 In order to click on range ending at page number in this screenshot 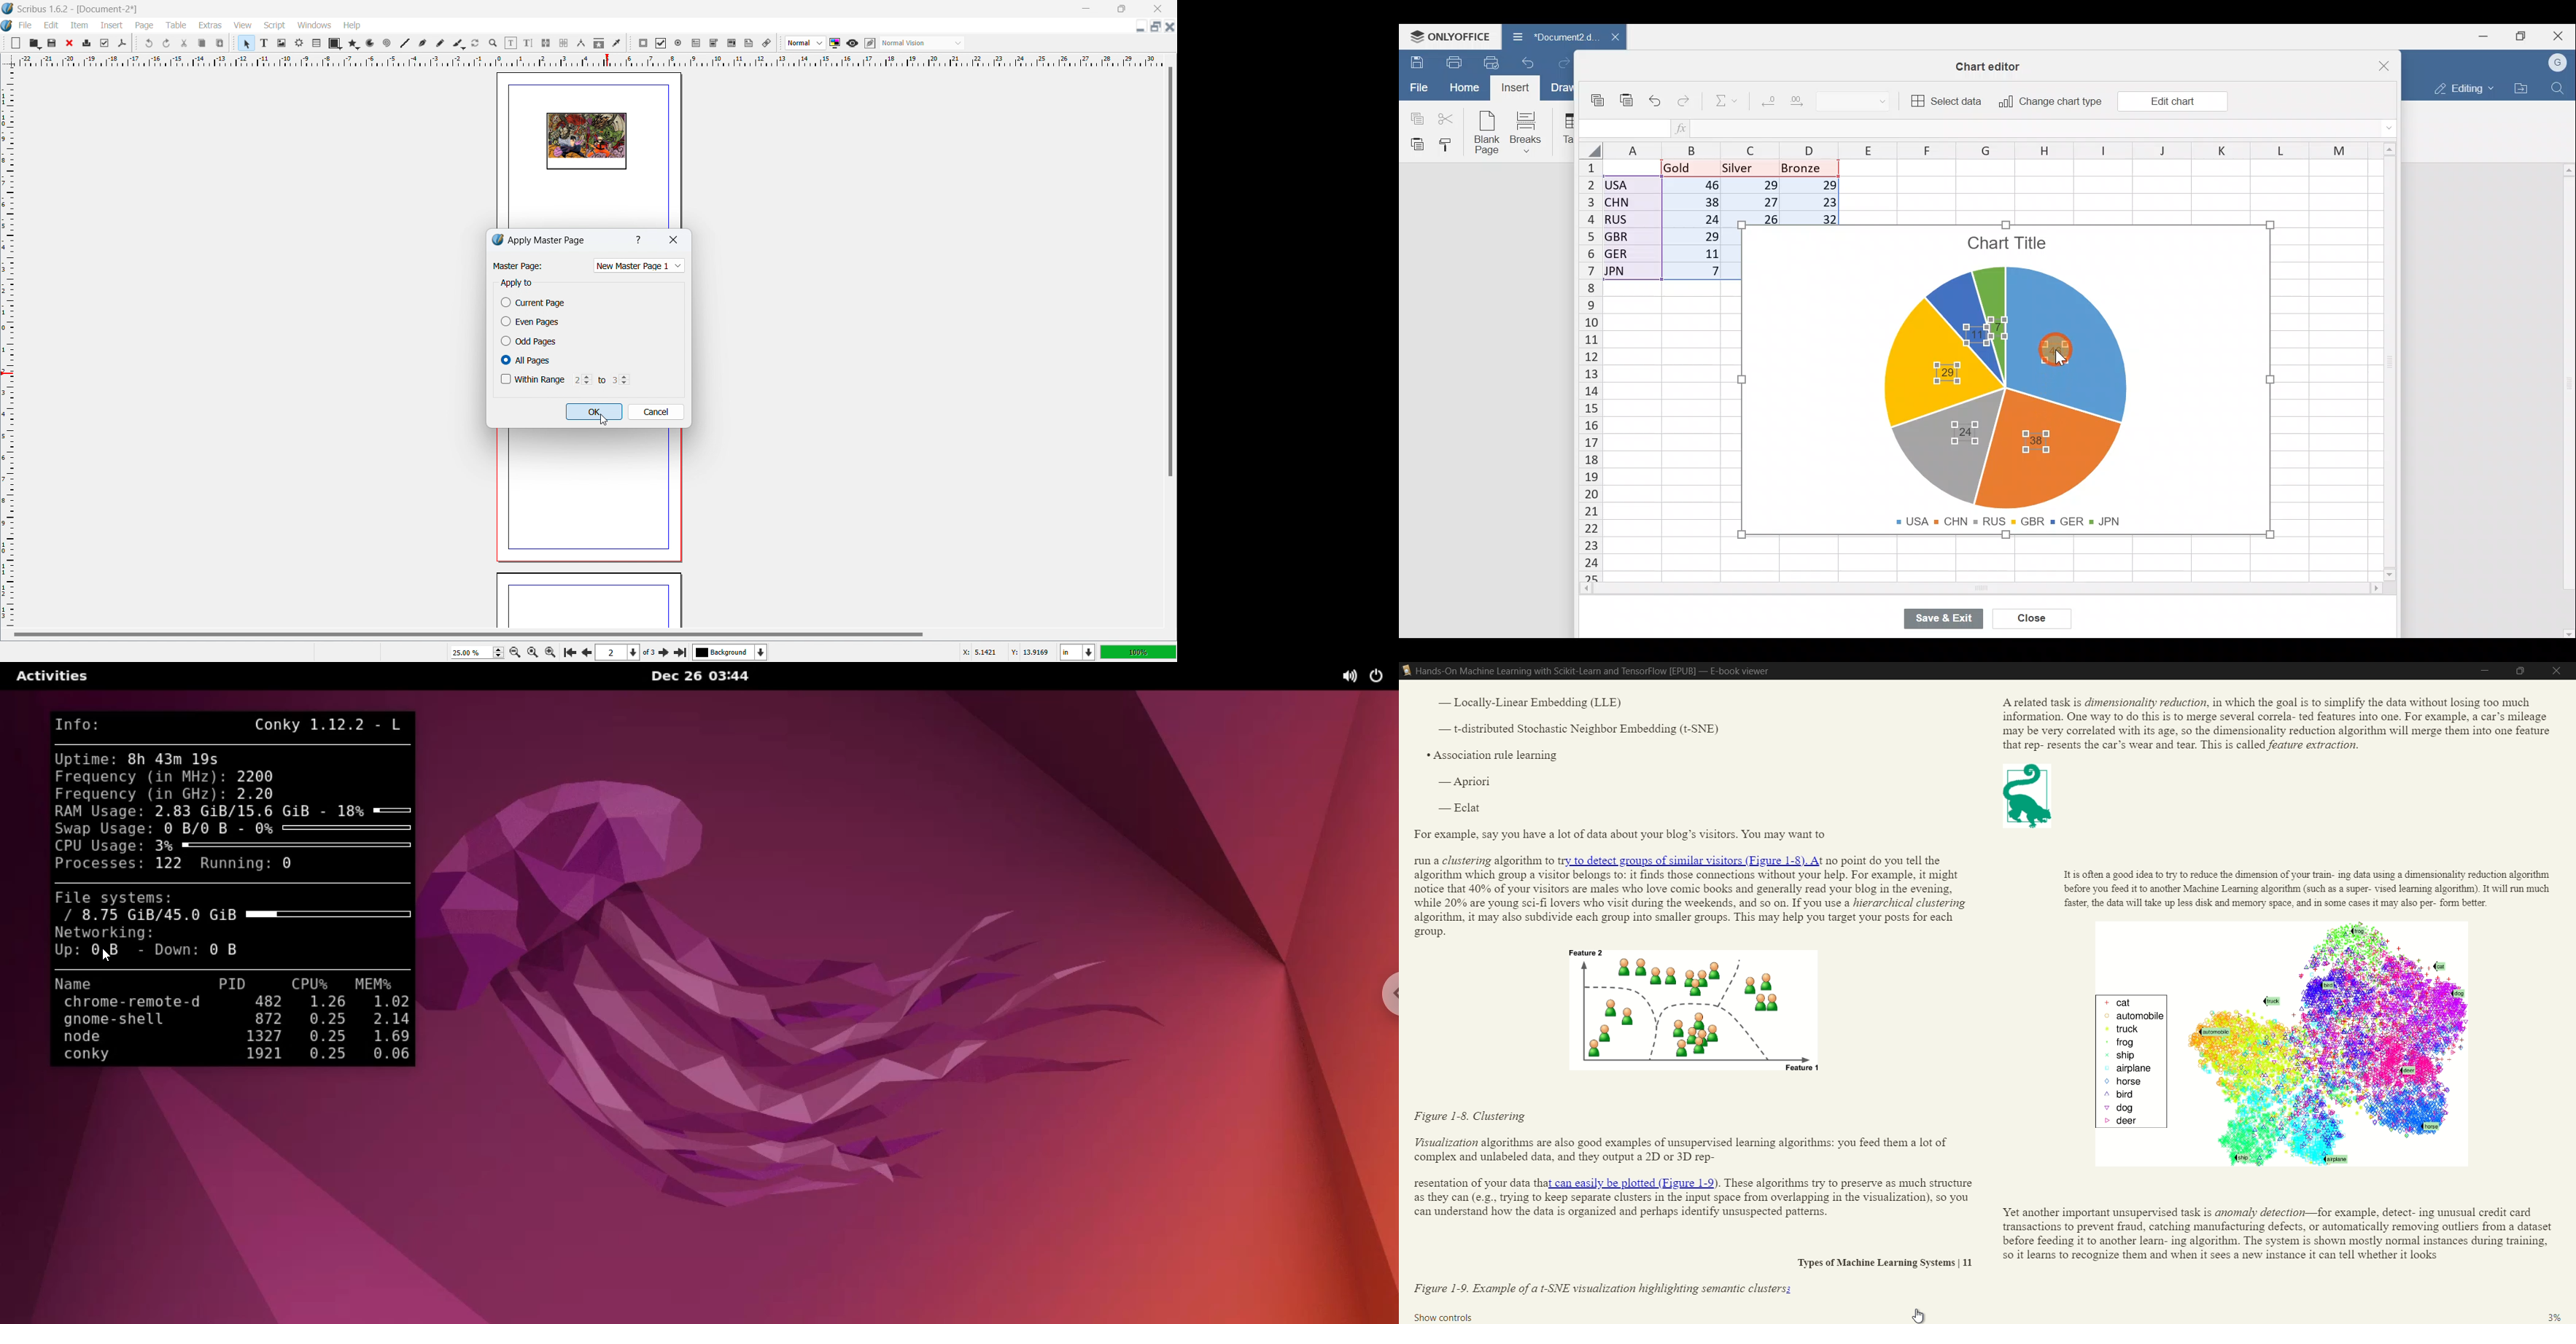, I will do `click(620, 379)`.